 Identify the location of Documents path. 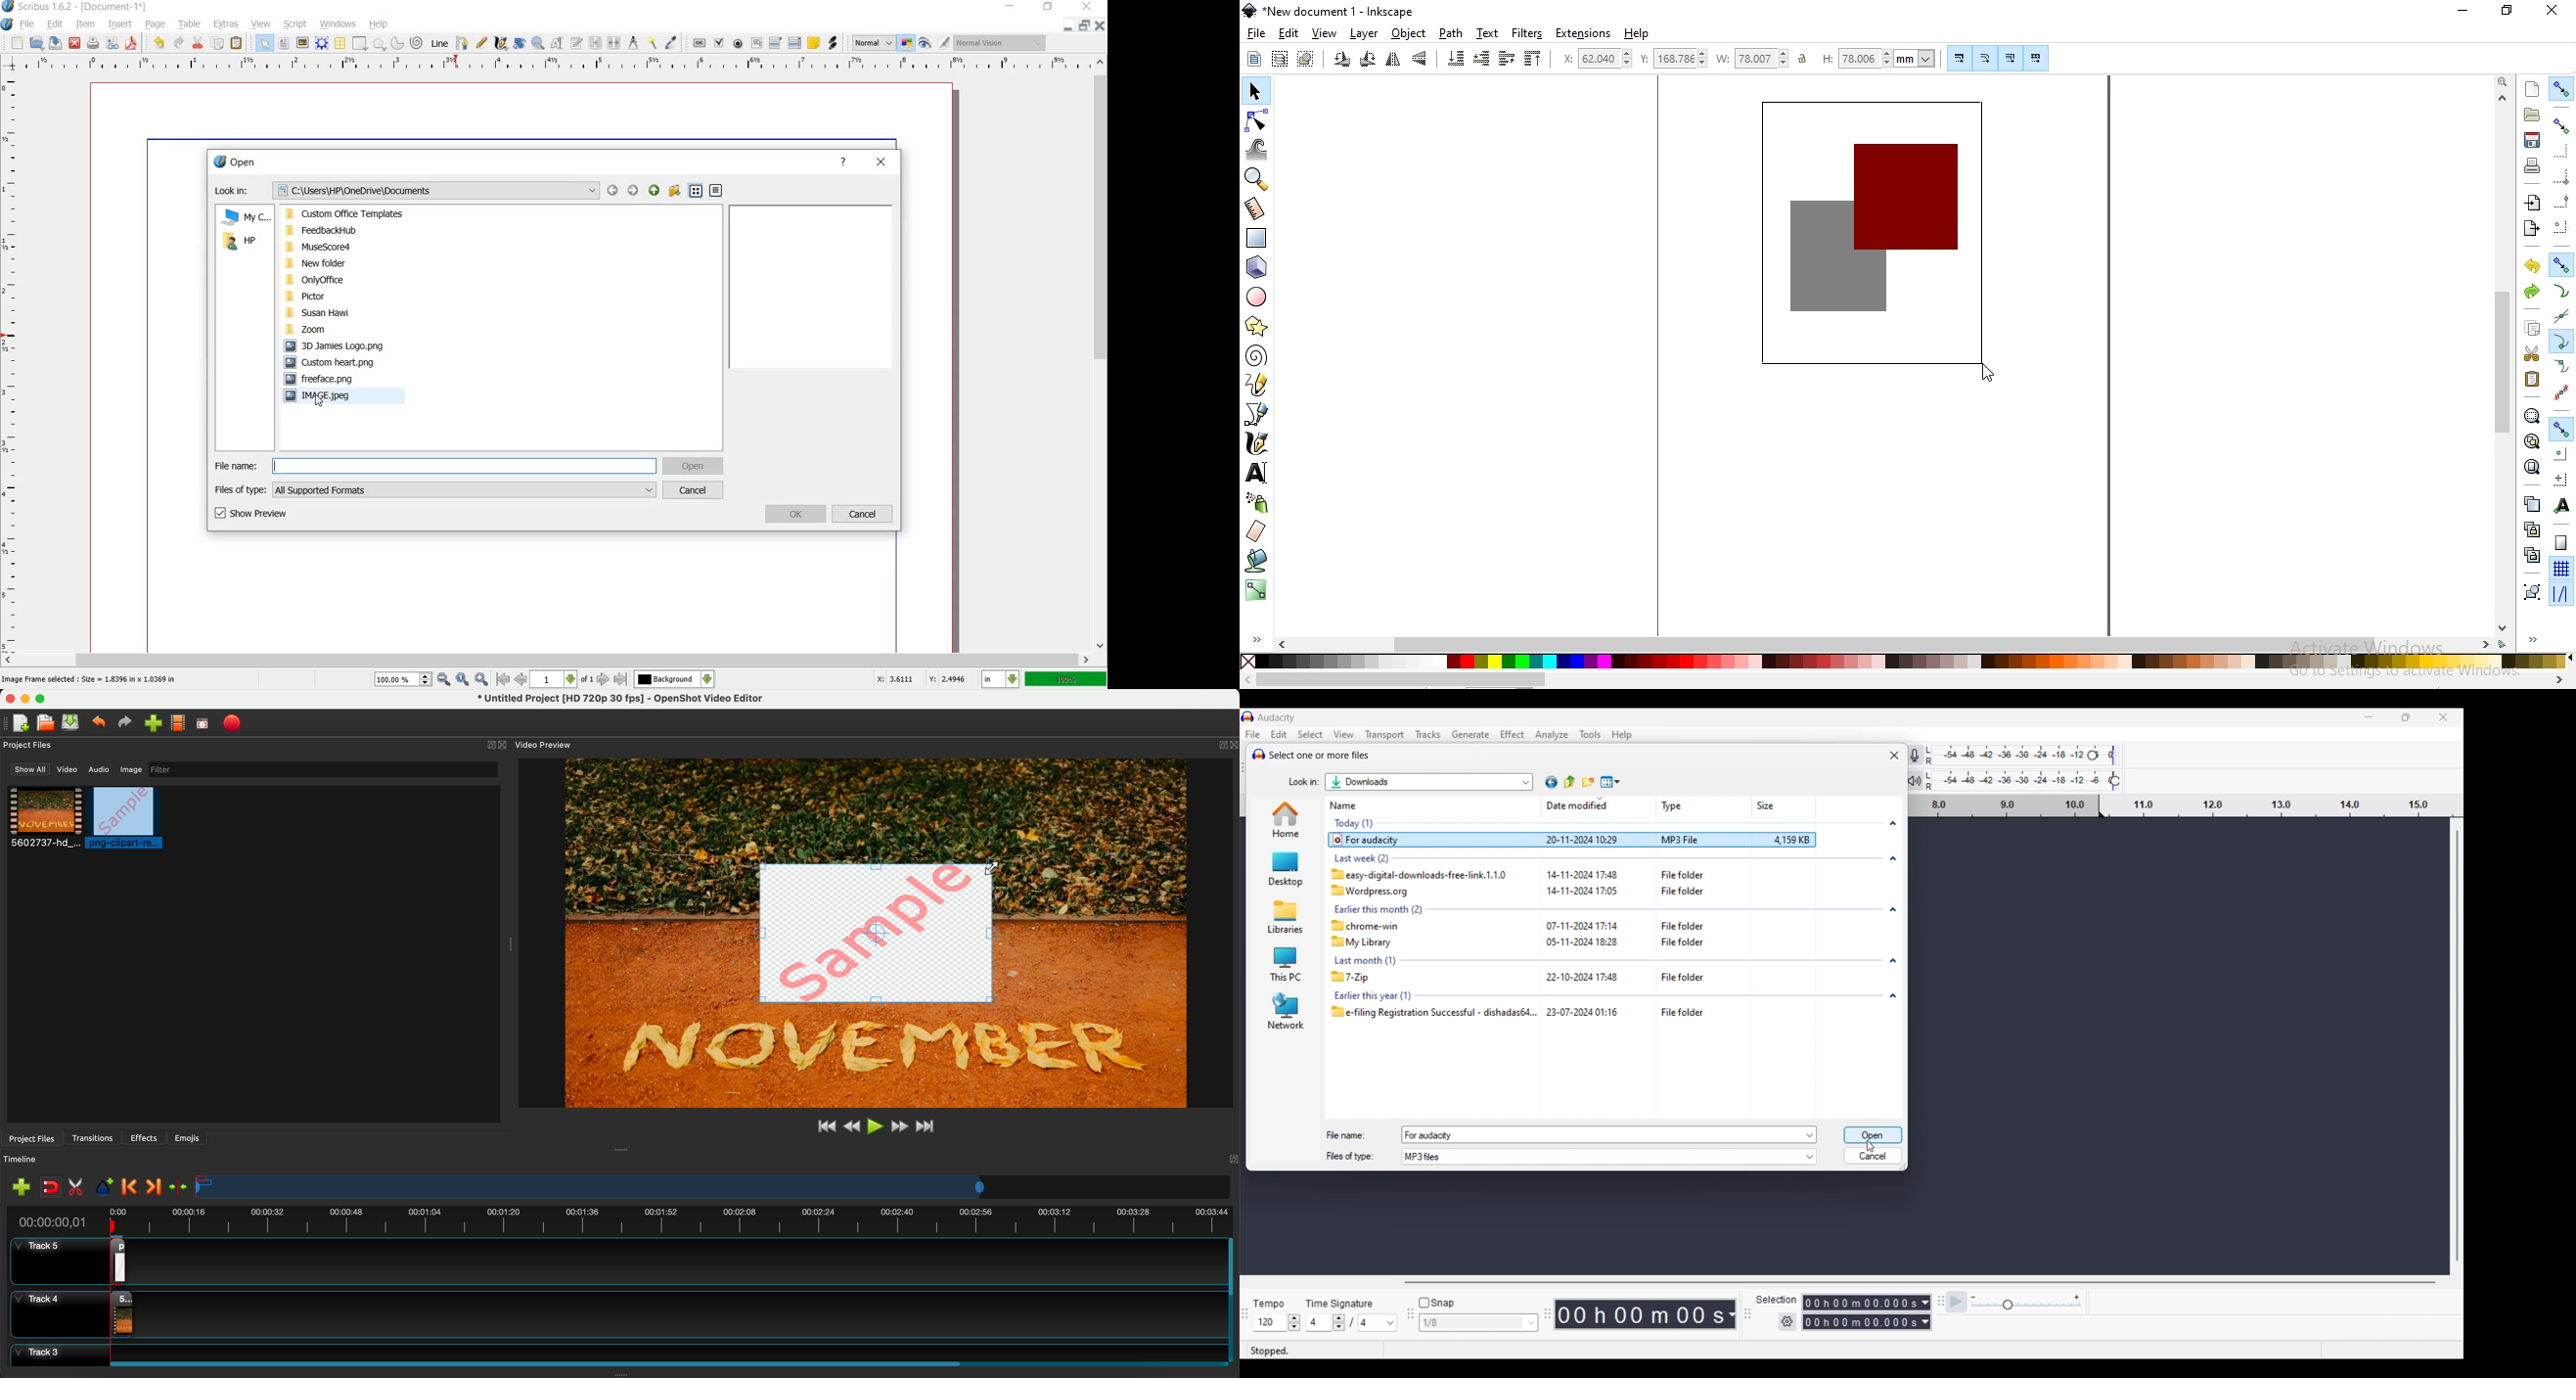
(435, 187).